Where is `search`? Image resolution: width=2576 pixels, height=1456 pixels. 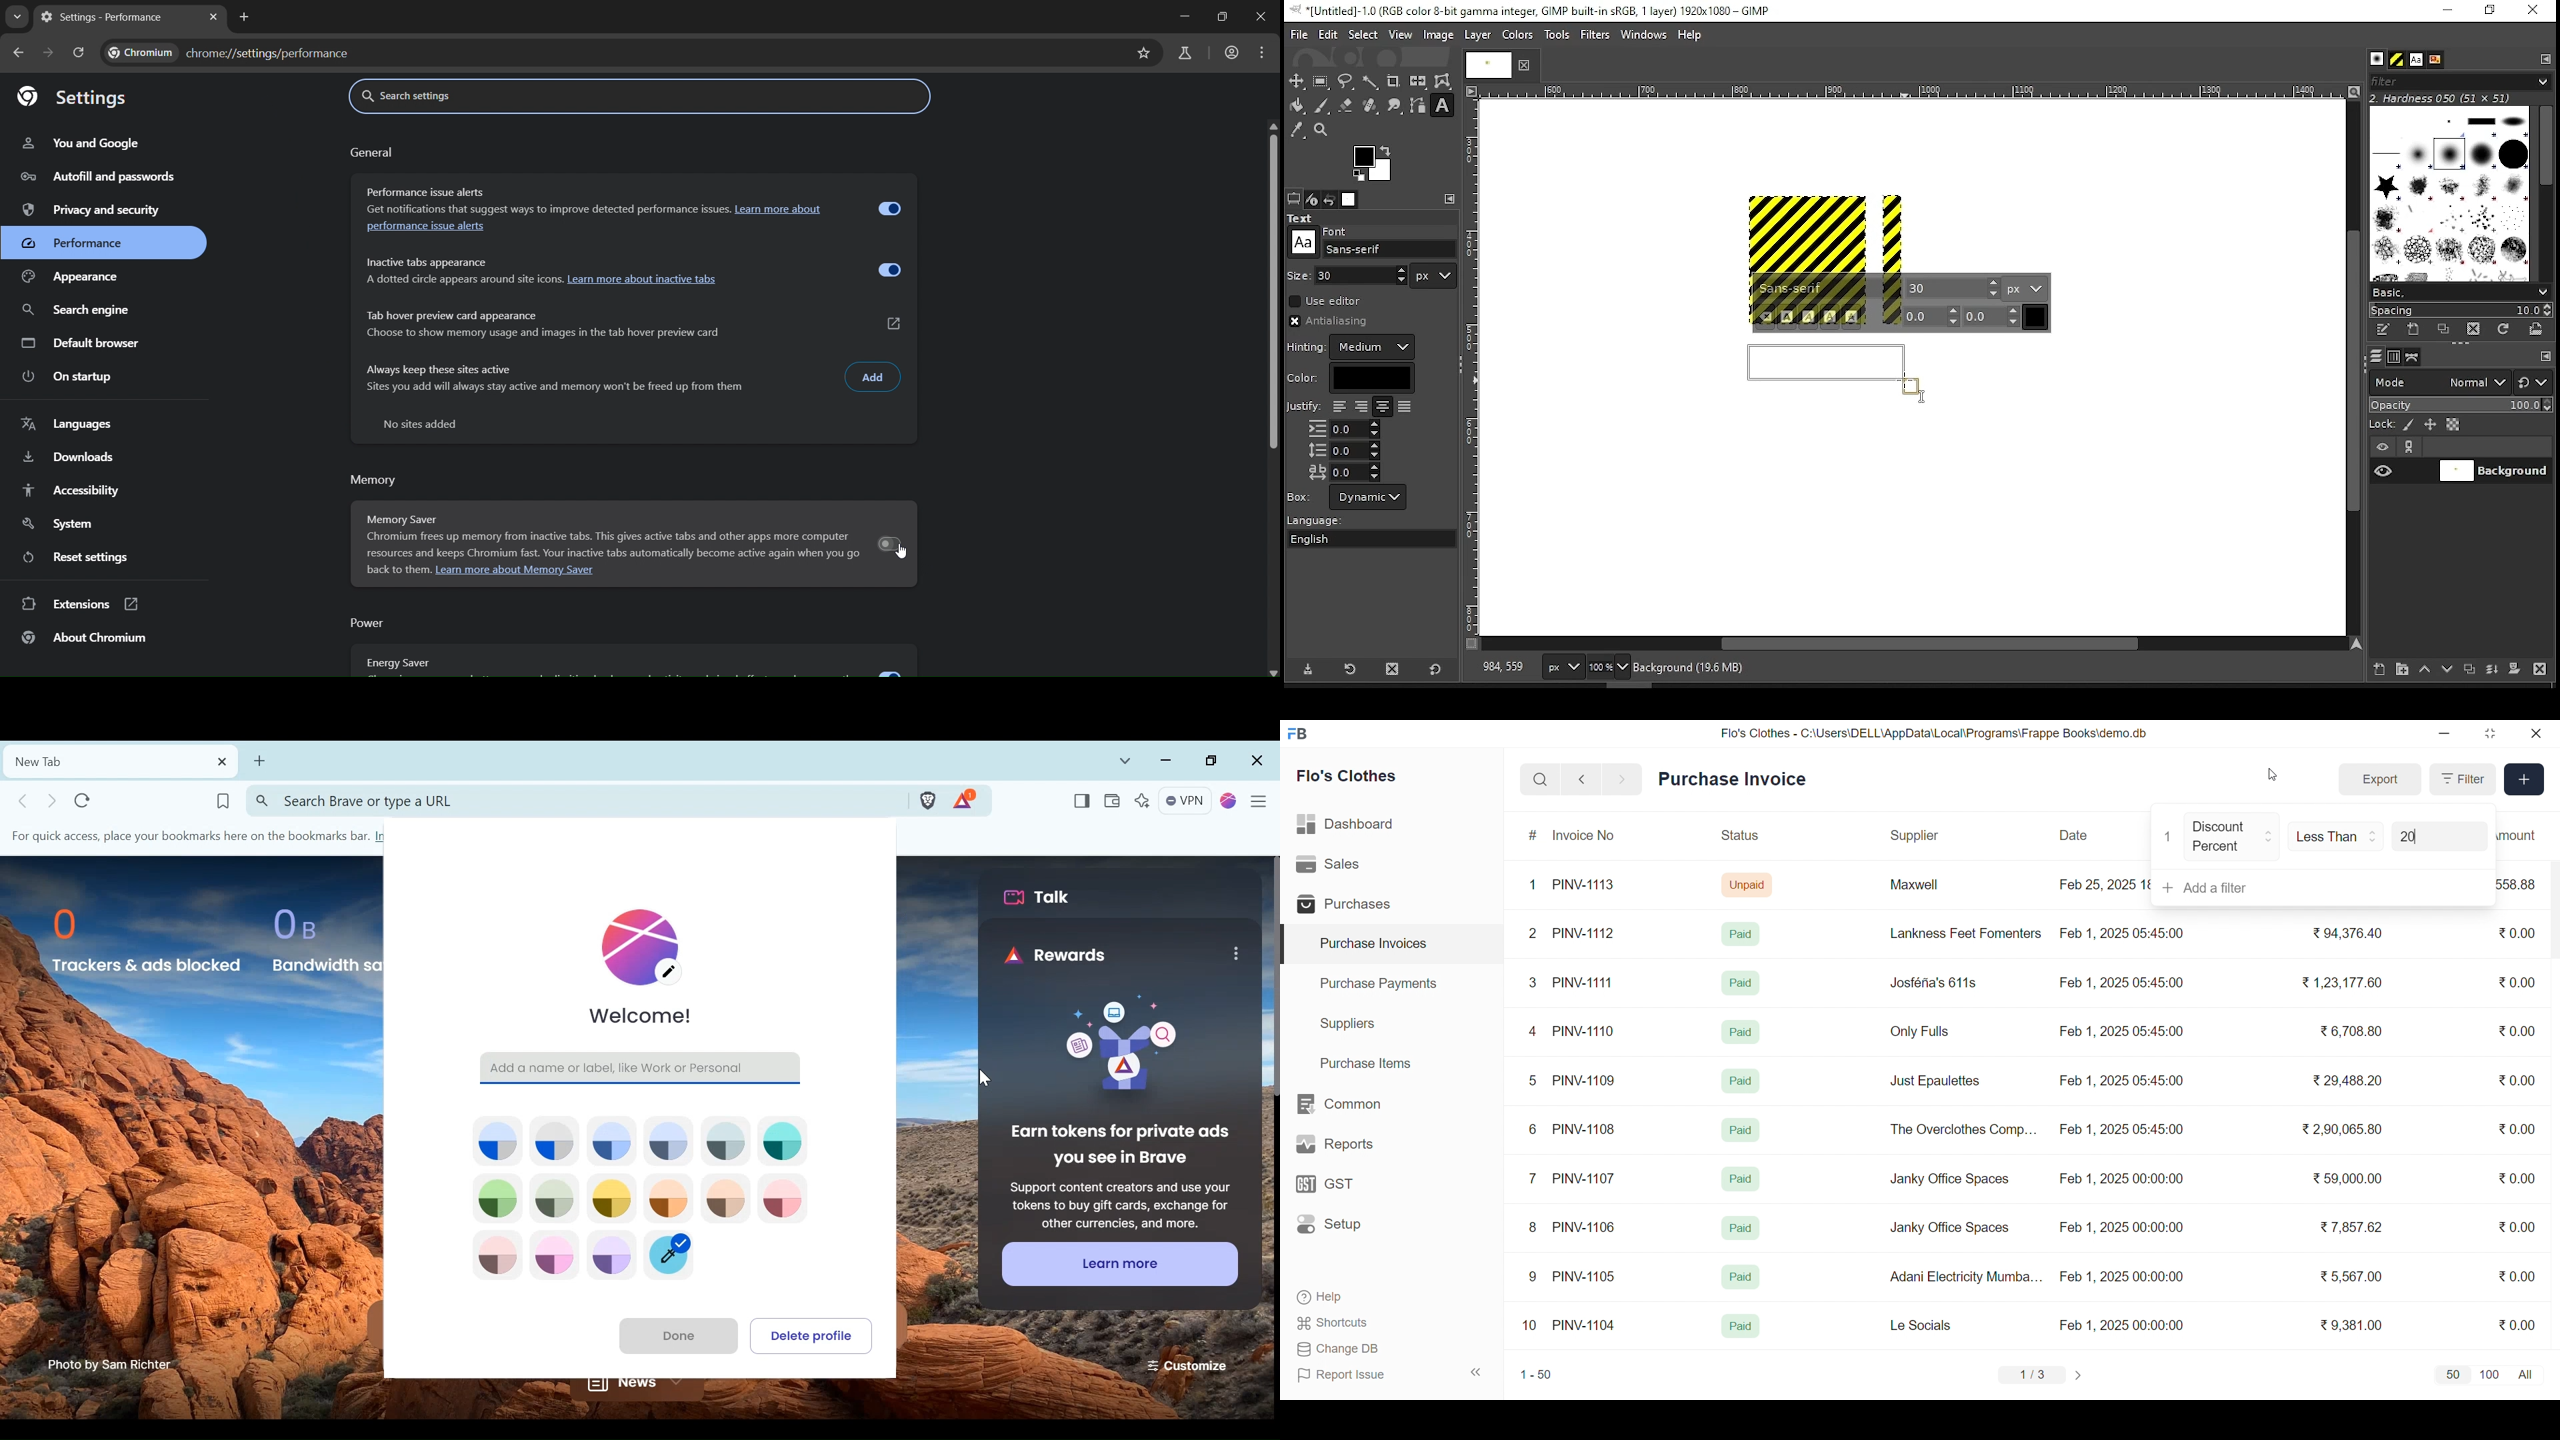
search is located at coordinates (1540, 779).